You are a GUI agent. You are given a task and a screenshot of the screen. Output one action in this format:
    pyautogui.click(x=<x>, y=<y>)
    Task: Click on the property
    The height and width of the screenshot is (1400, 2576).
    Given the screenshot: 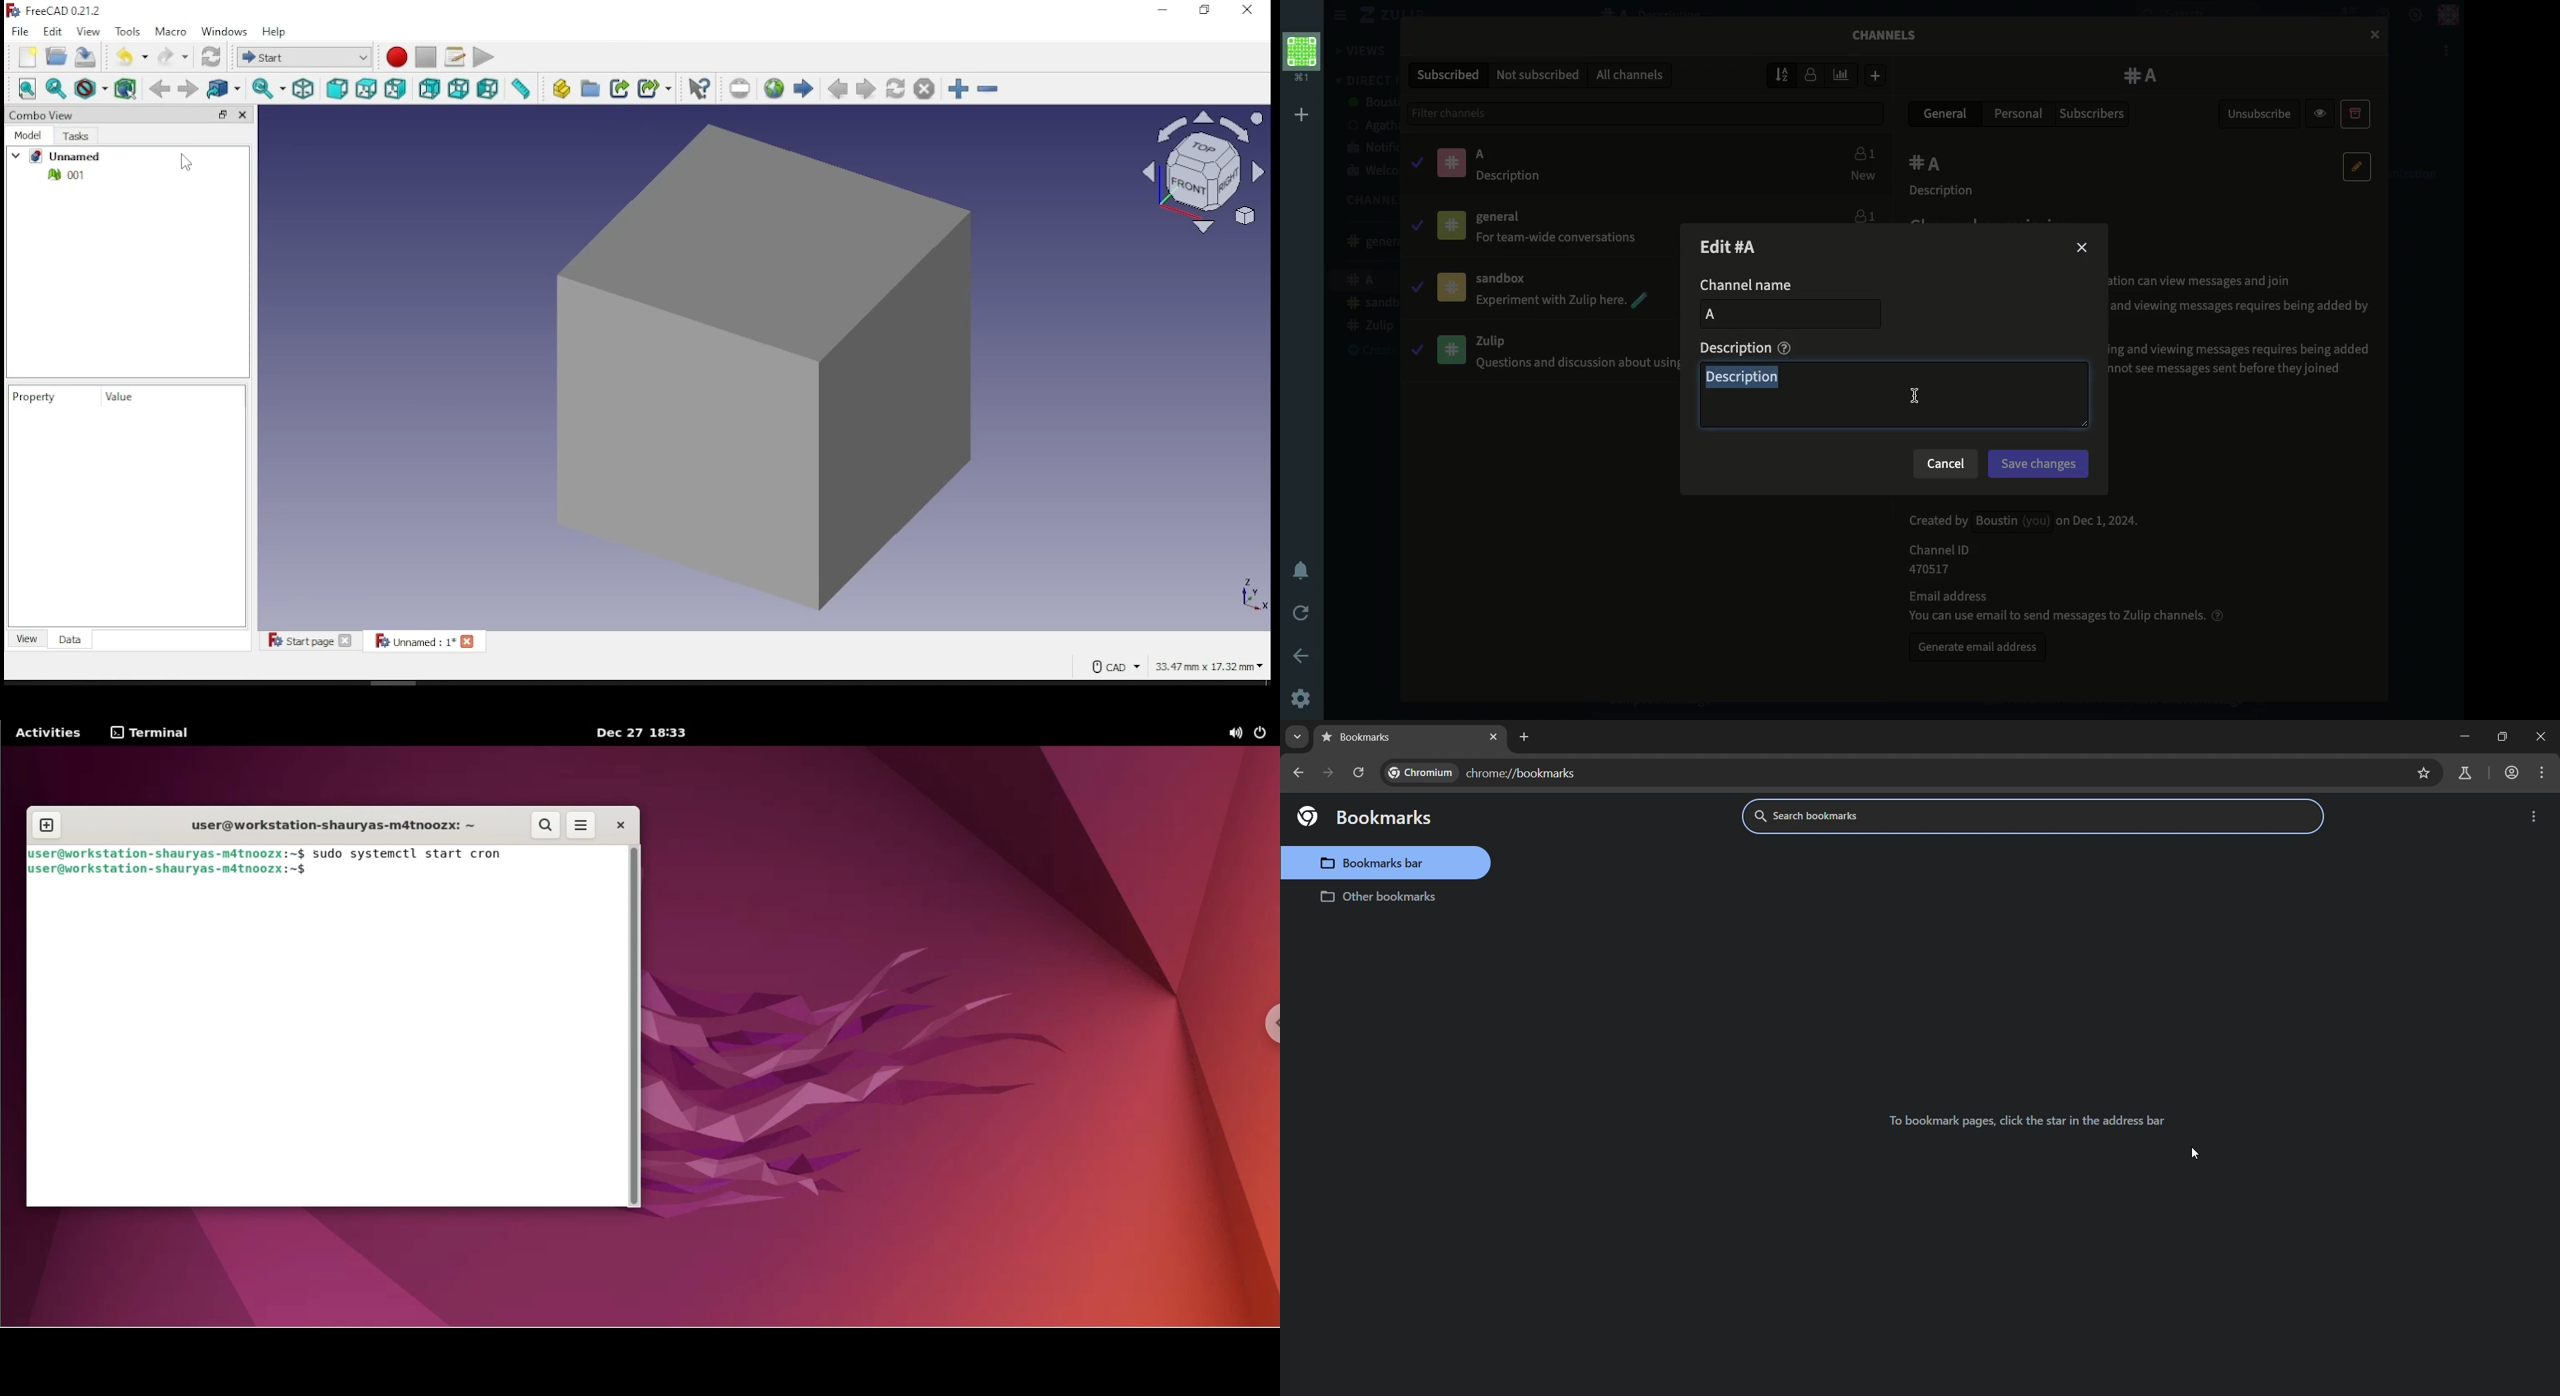 What is the action you would take?
    pyautogui.click(x=41, y=397)
    